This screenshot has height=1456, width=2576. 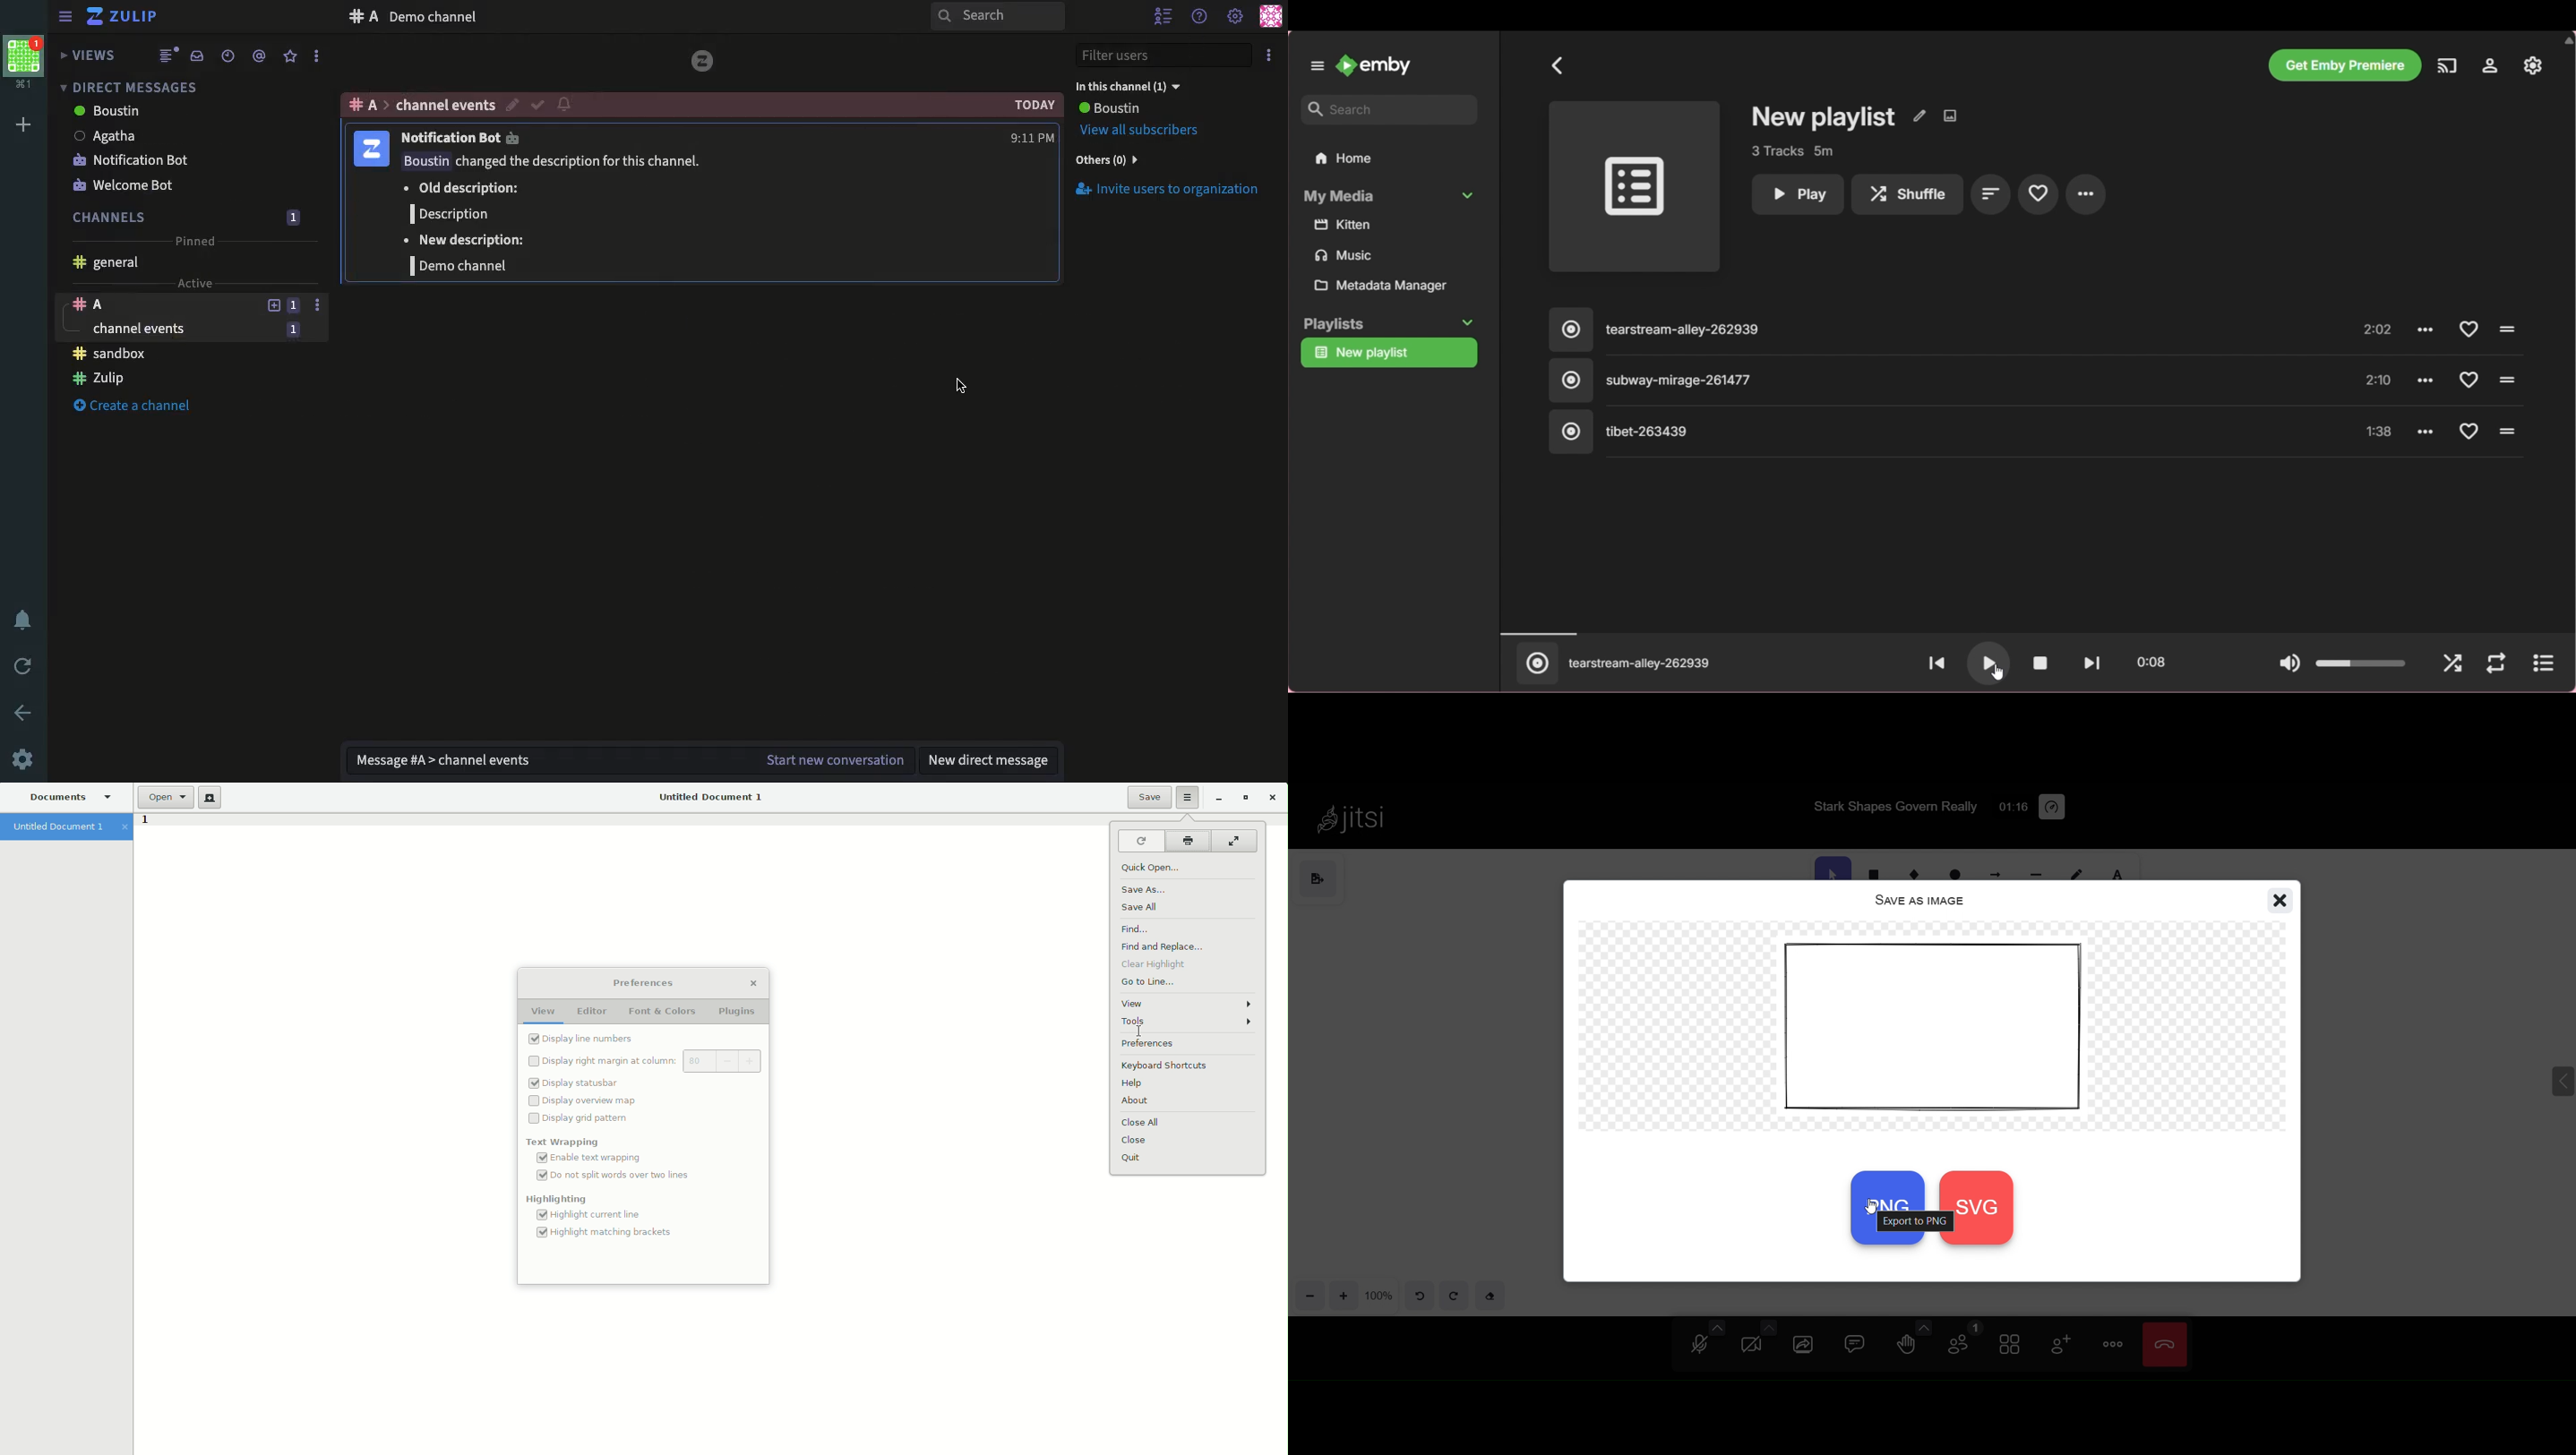 I want to click on Go to previous song, so click(x=1935, y=663).